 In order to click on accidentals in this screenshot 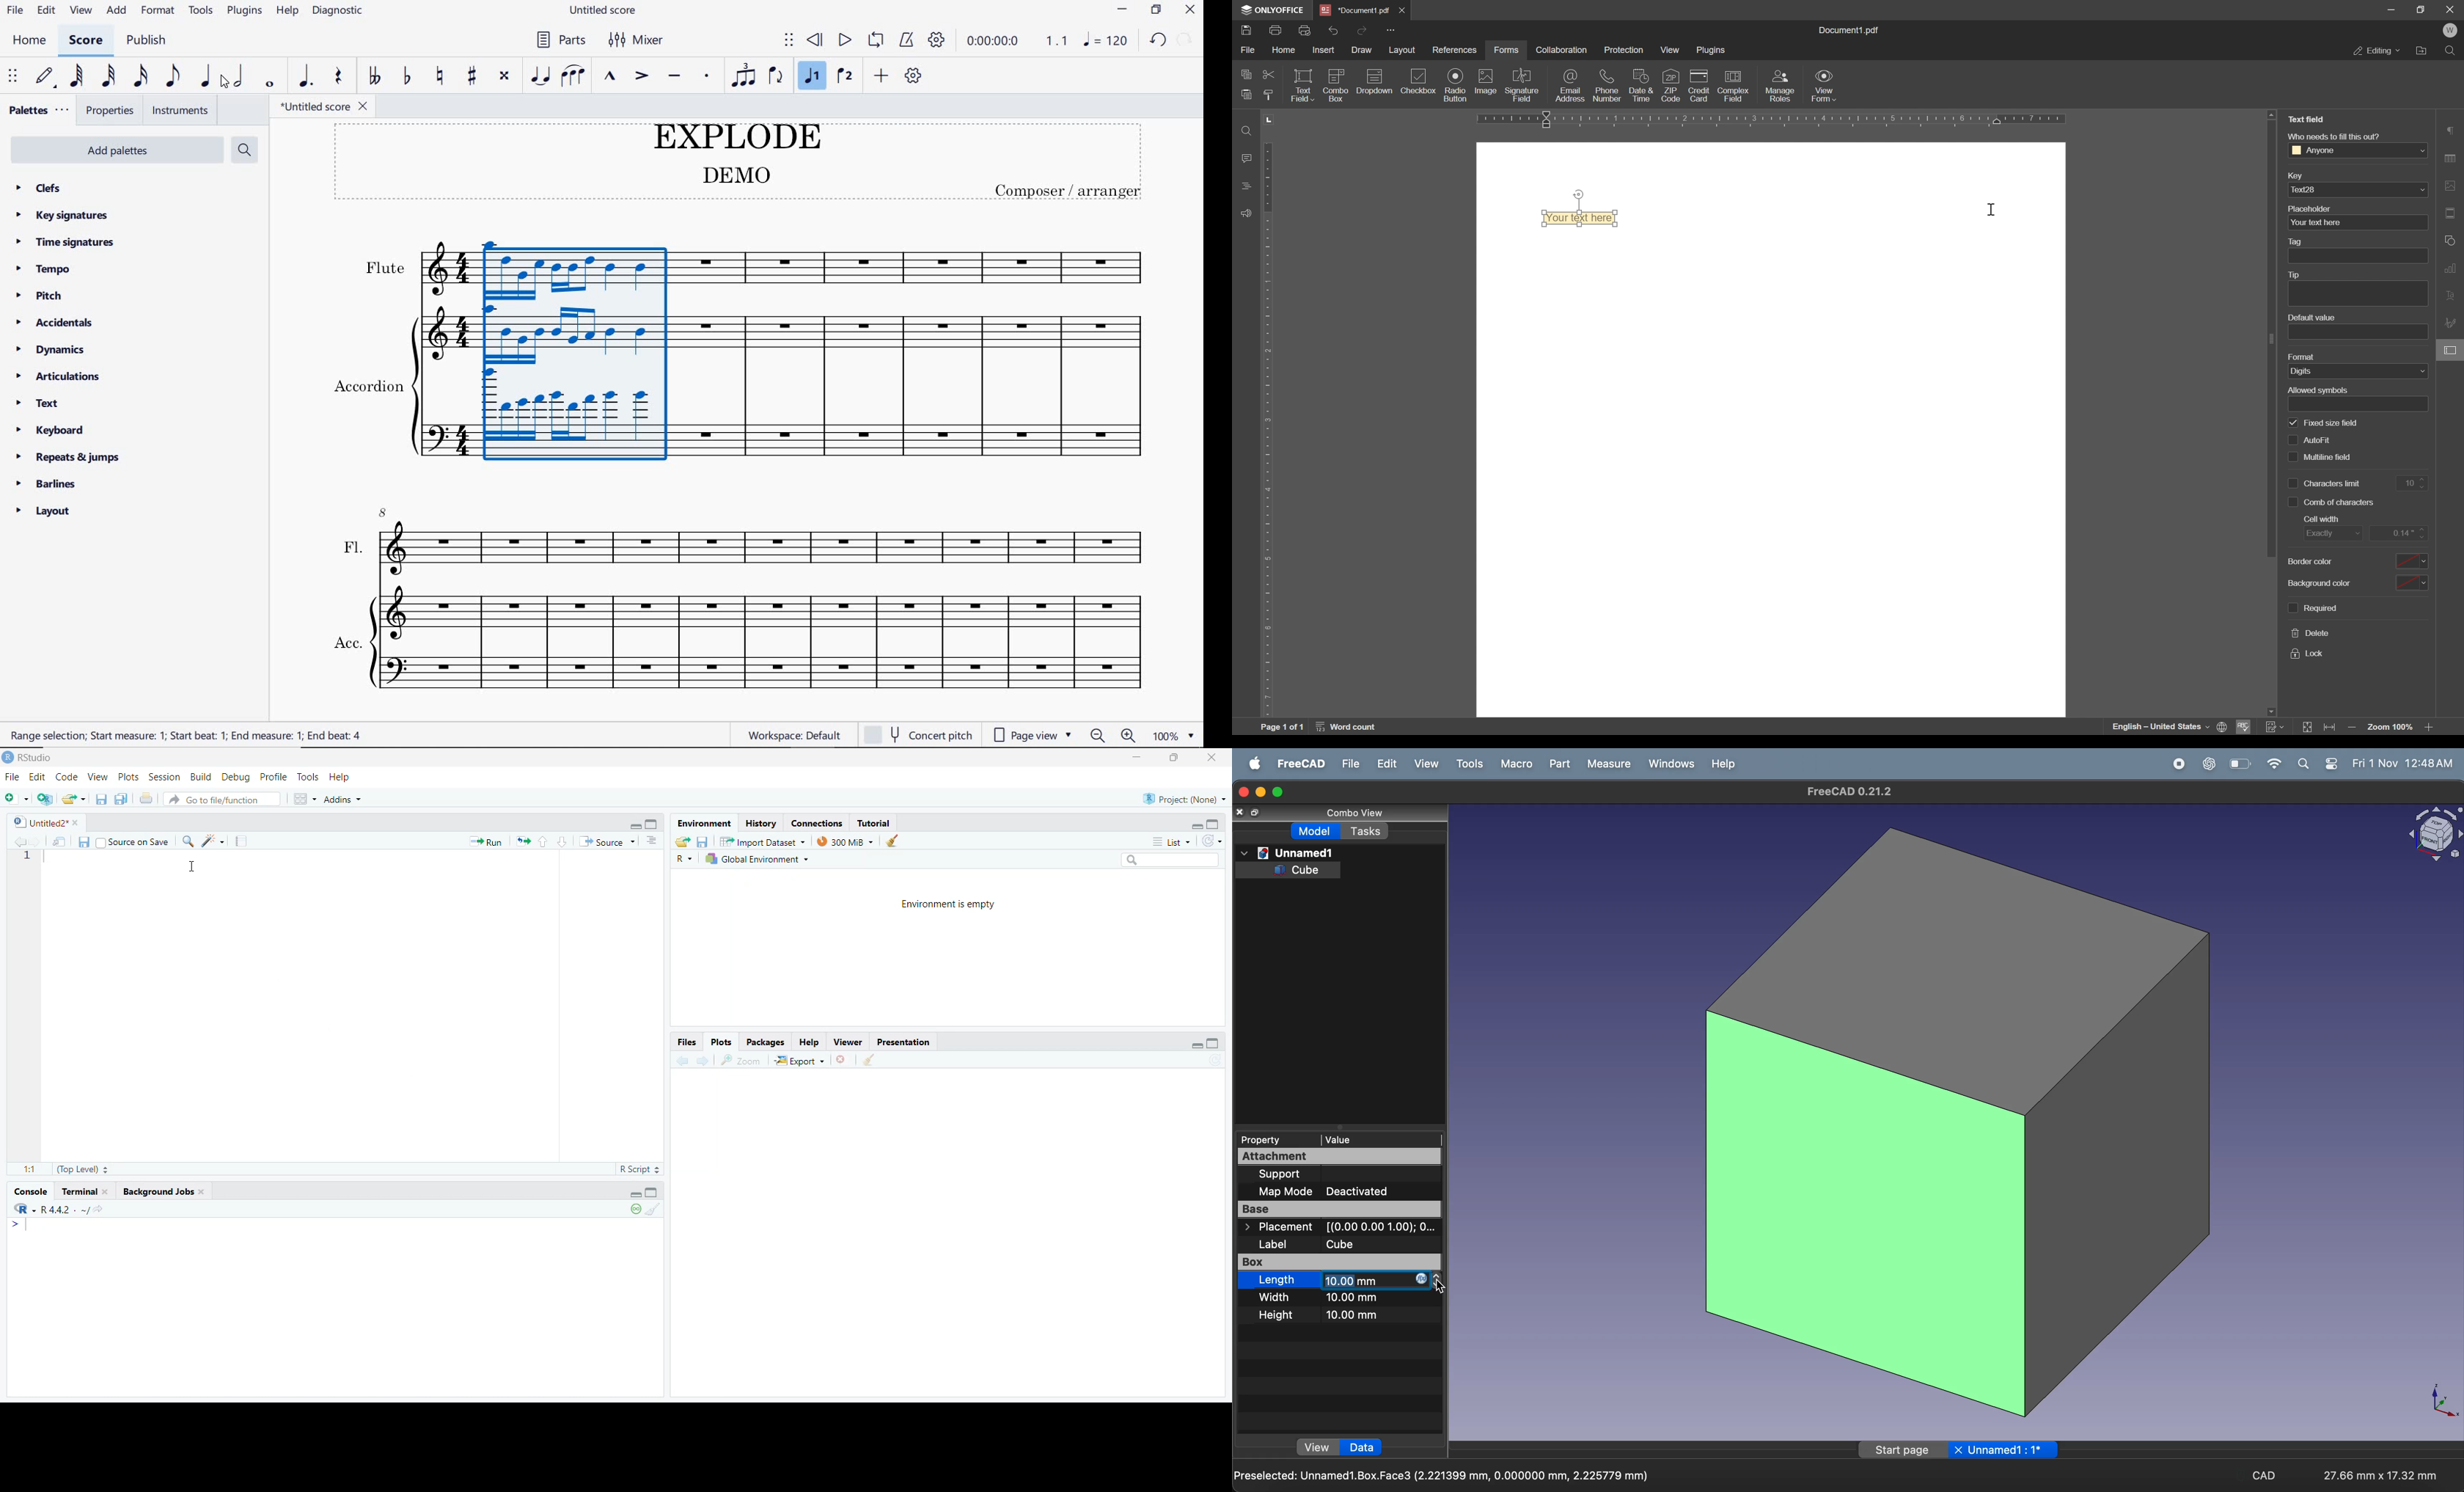, I will do `click(59, 323)`.